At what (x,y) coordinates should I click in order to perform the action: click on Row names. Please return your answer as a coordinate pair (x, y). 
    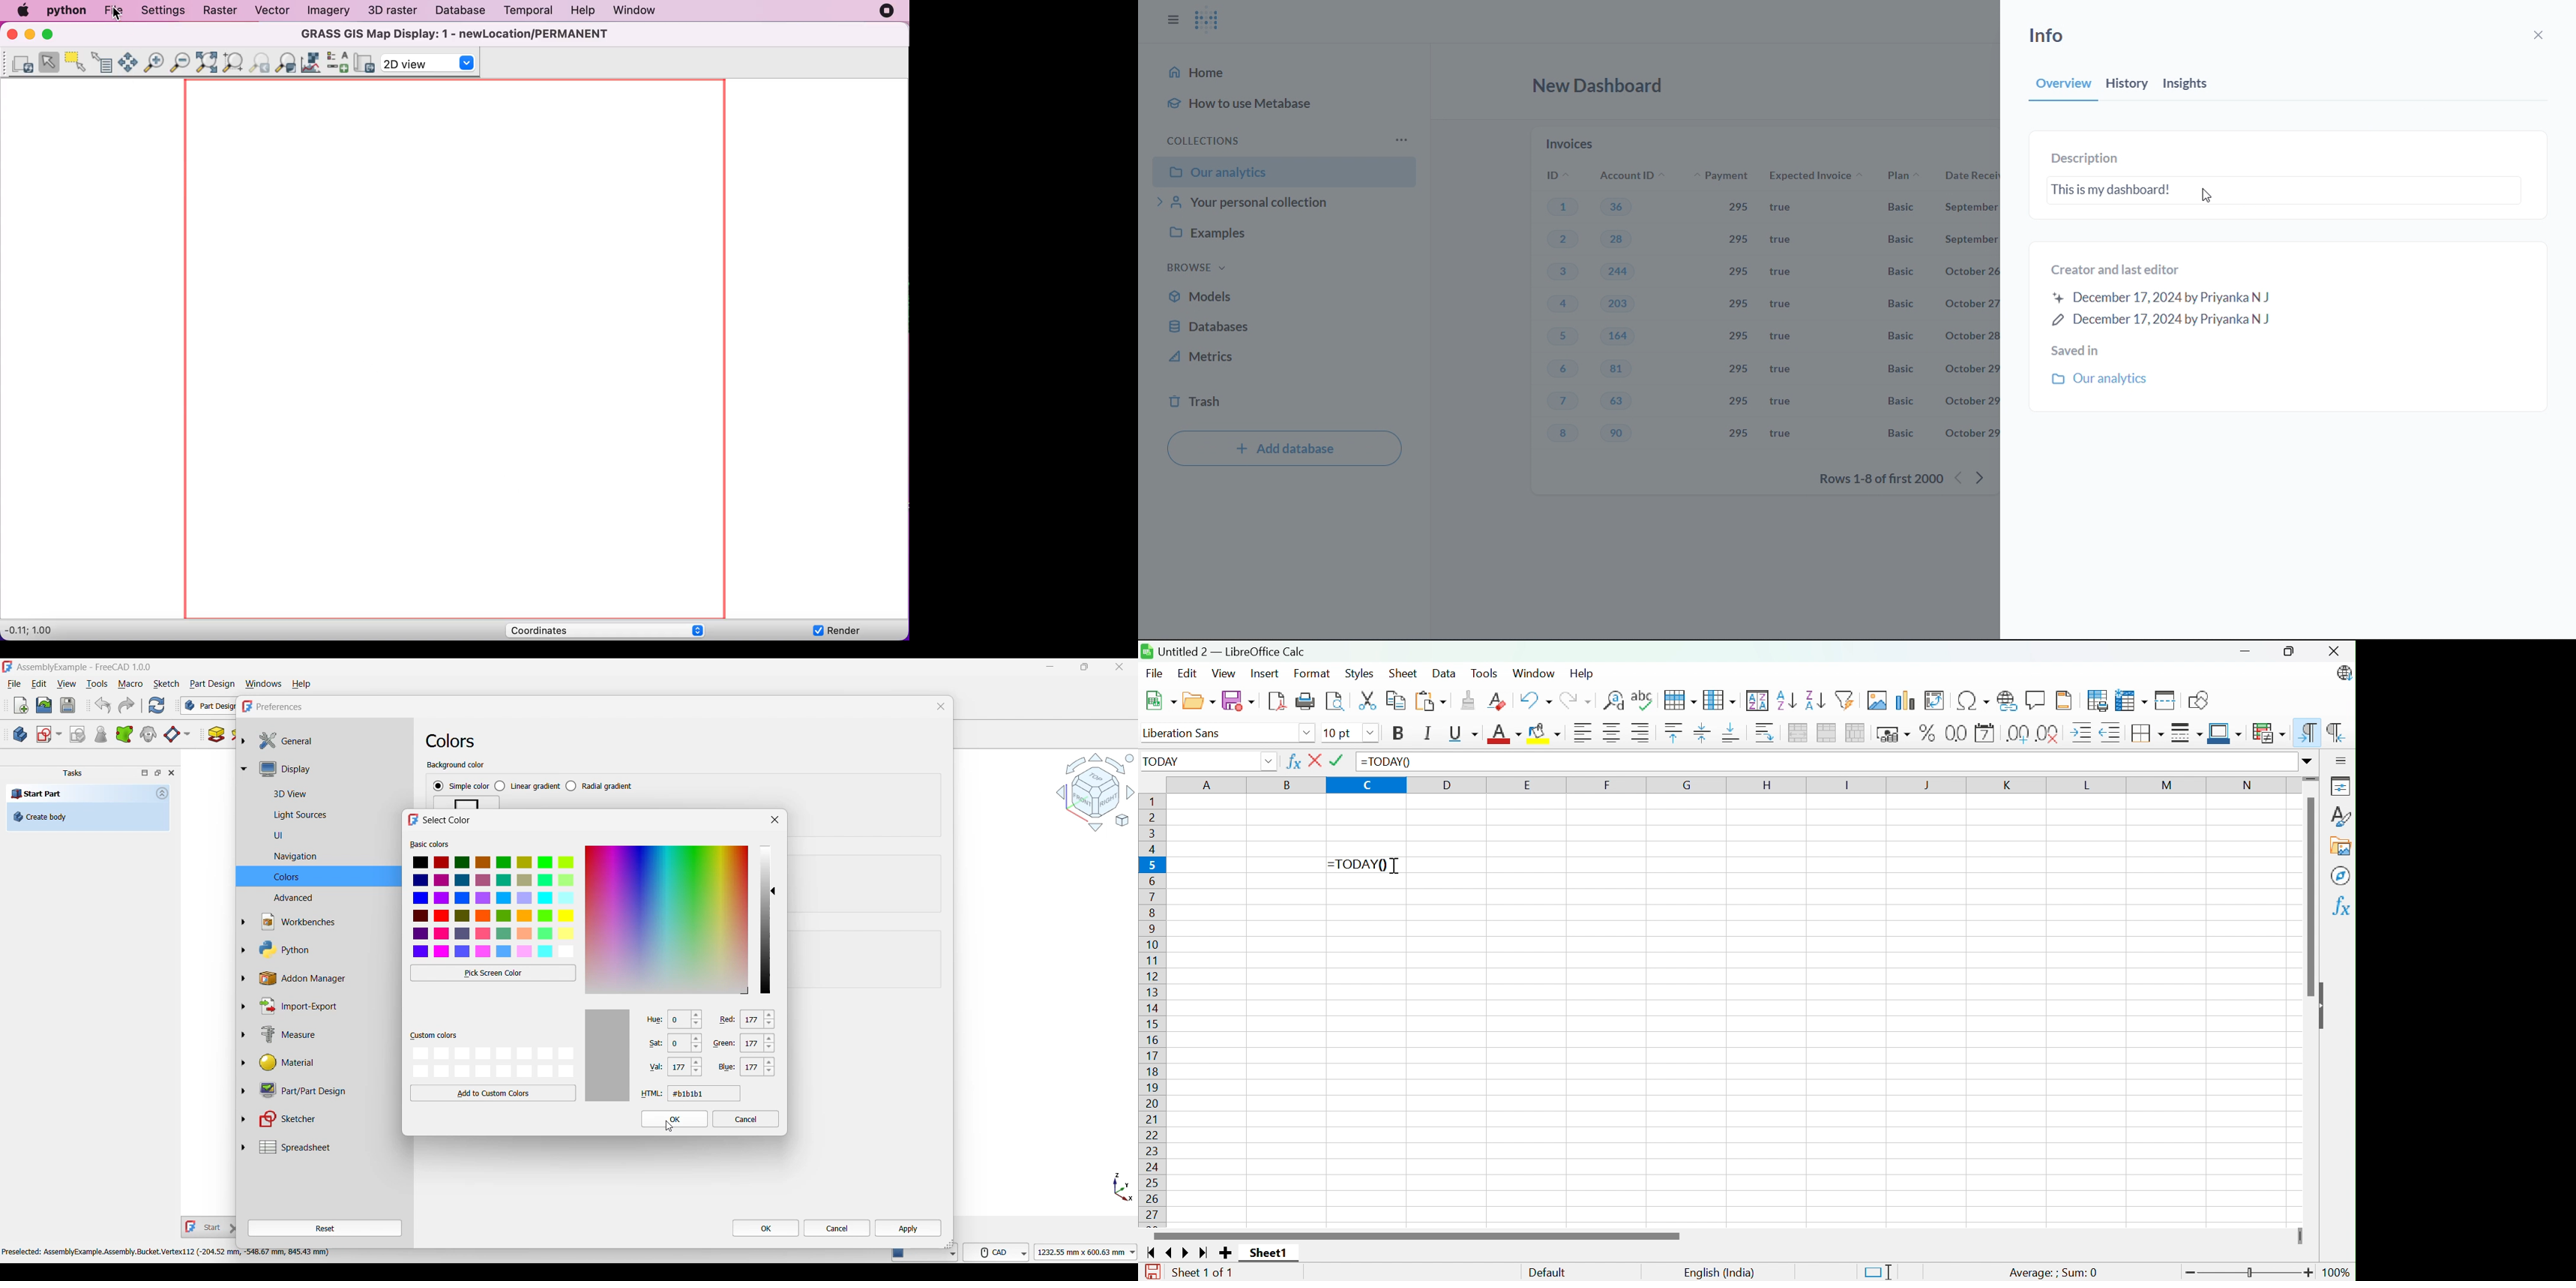
    Looking at the image, I should click on (1154, 1012).